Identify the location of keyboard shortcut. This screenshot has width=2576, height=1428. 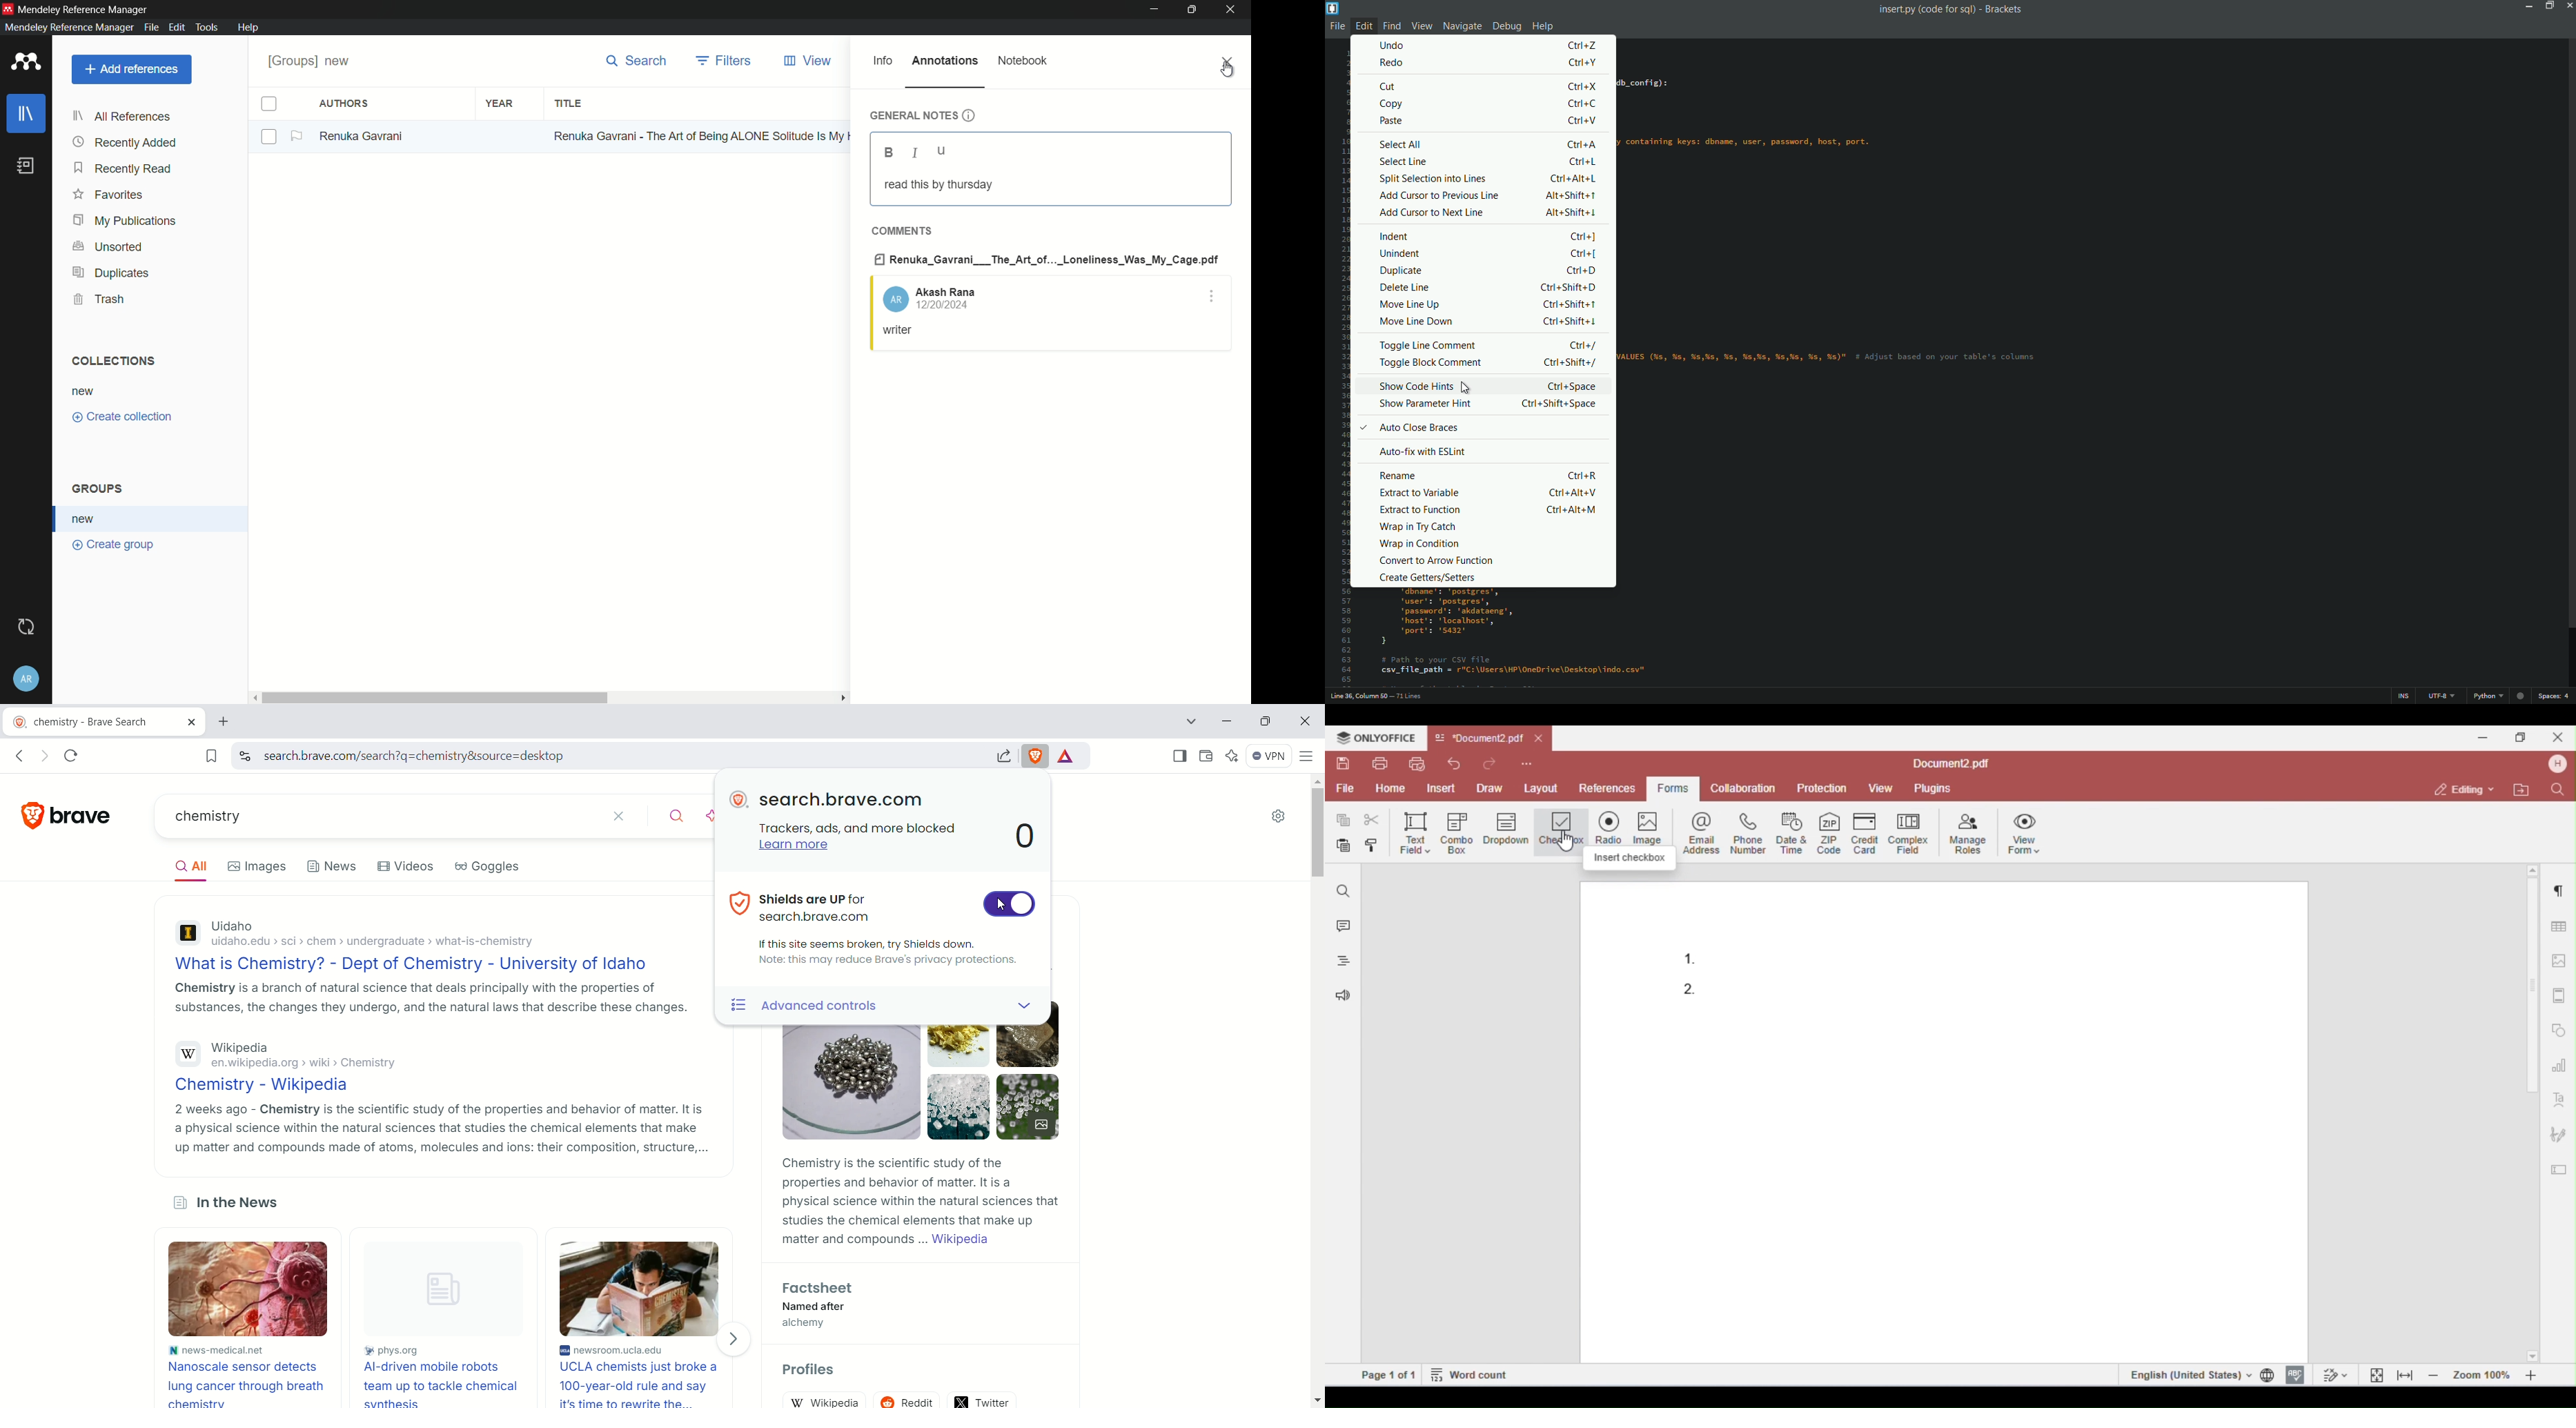
(1556, 405).